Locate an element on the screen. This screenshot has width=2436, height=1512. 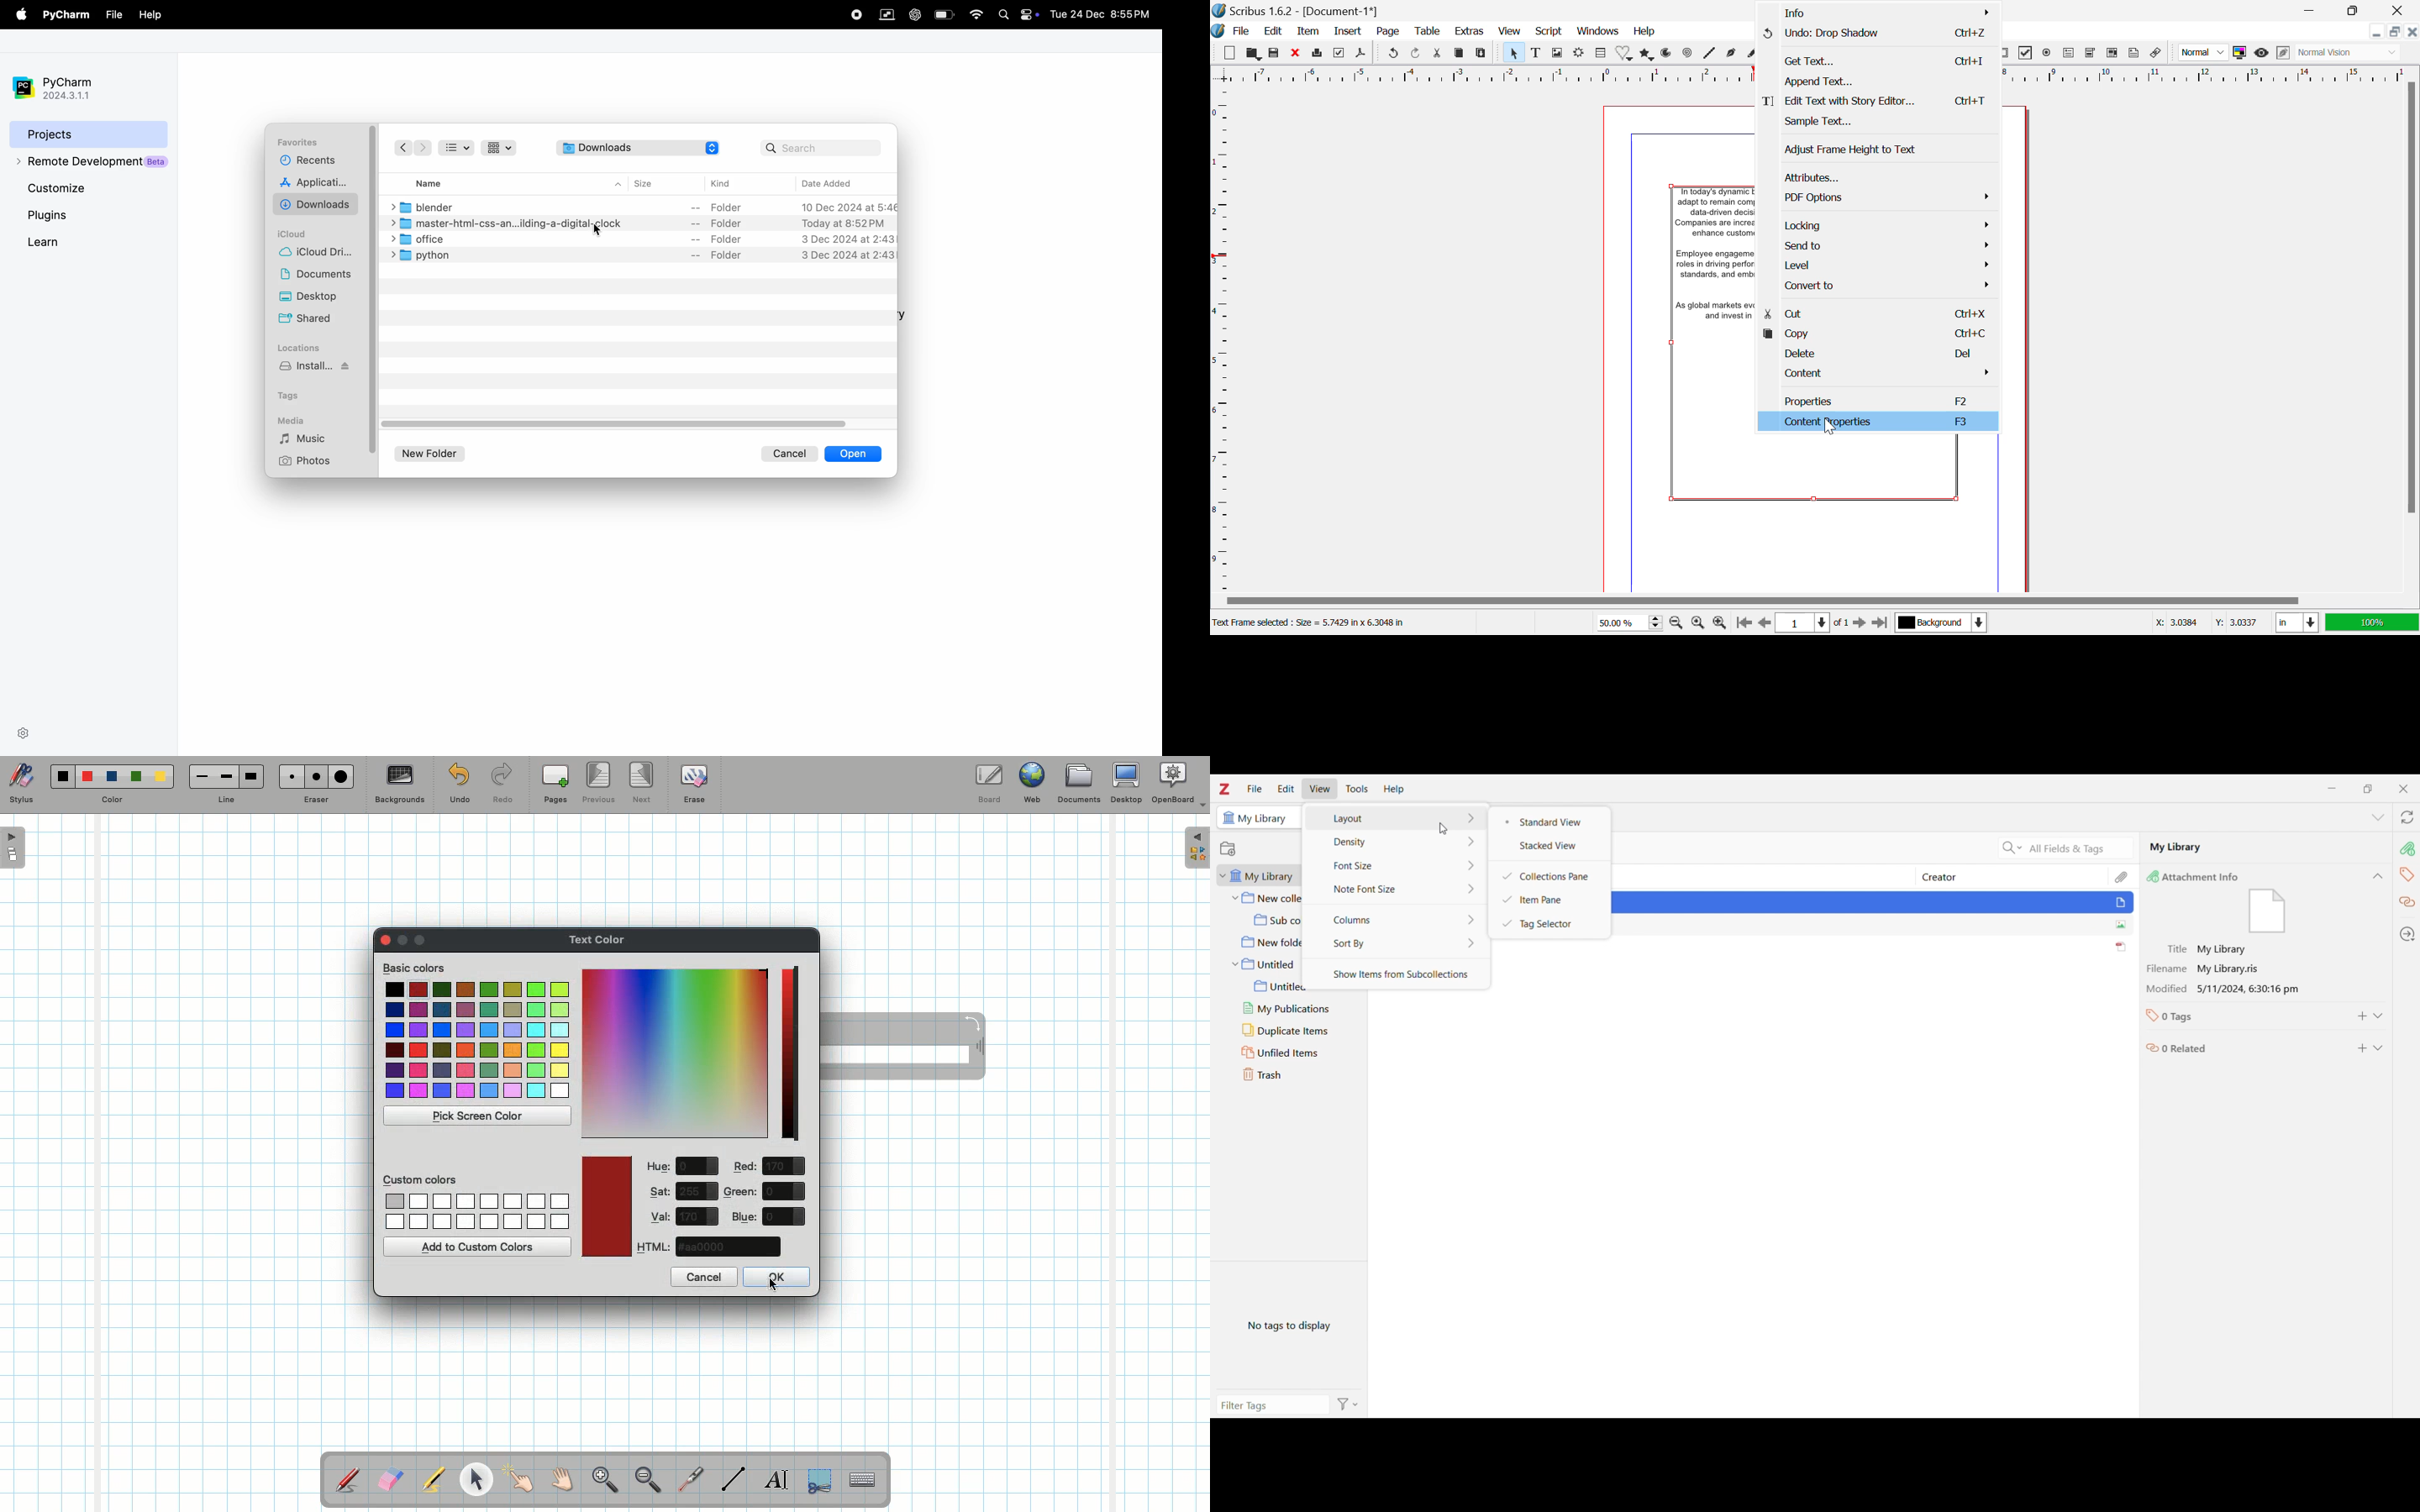
0 tags is located at coordinates (2180, 1020).